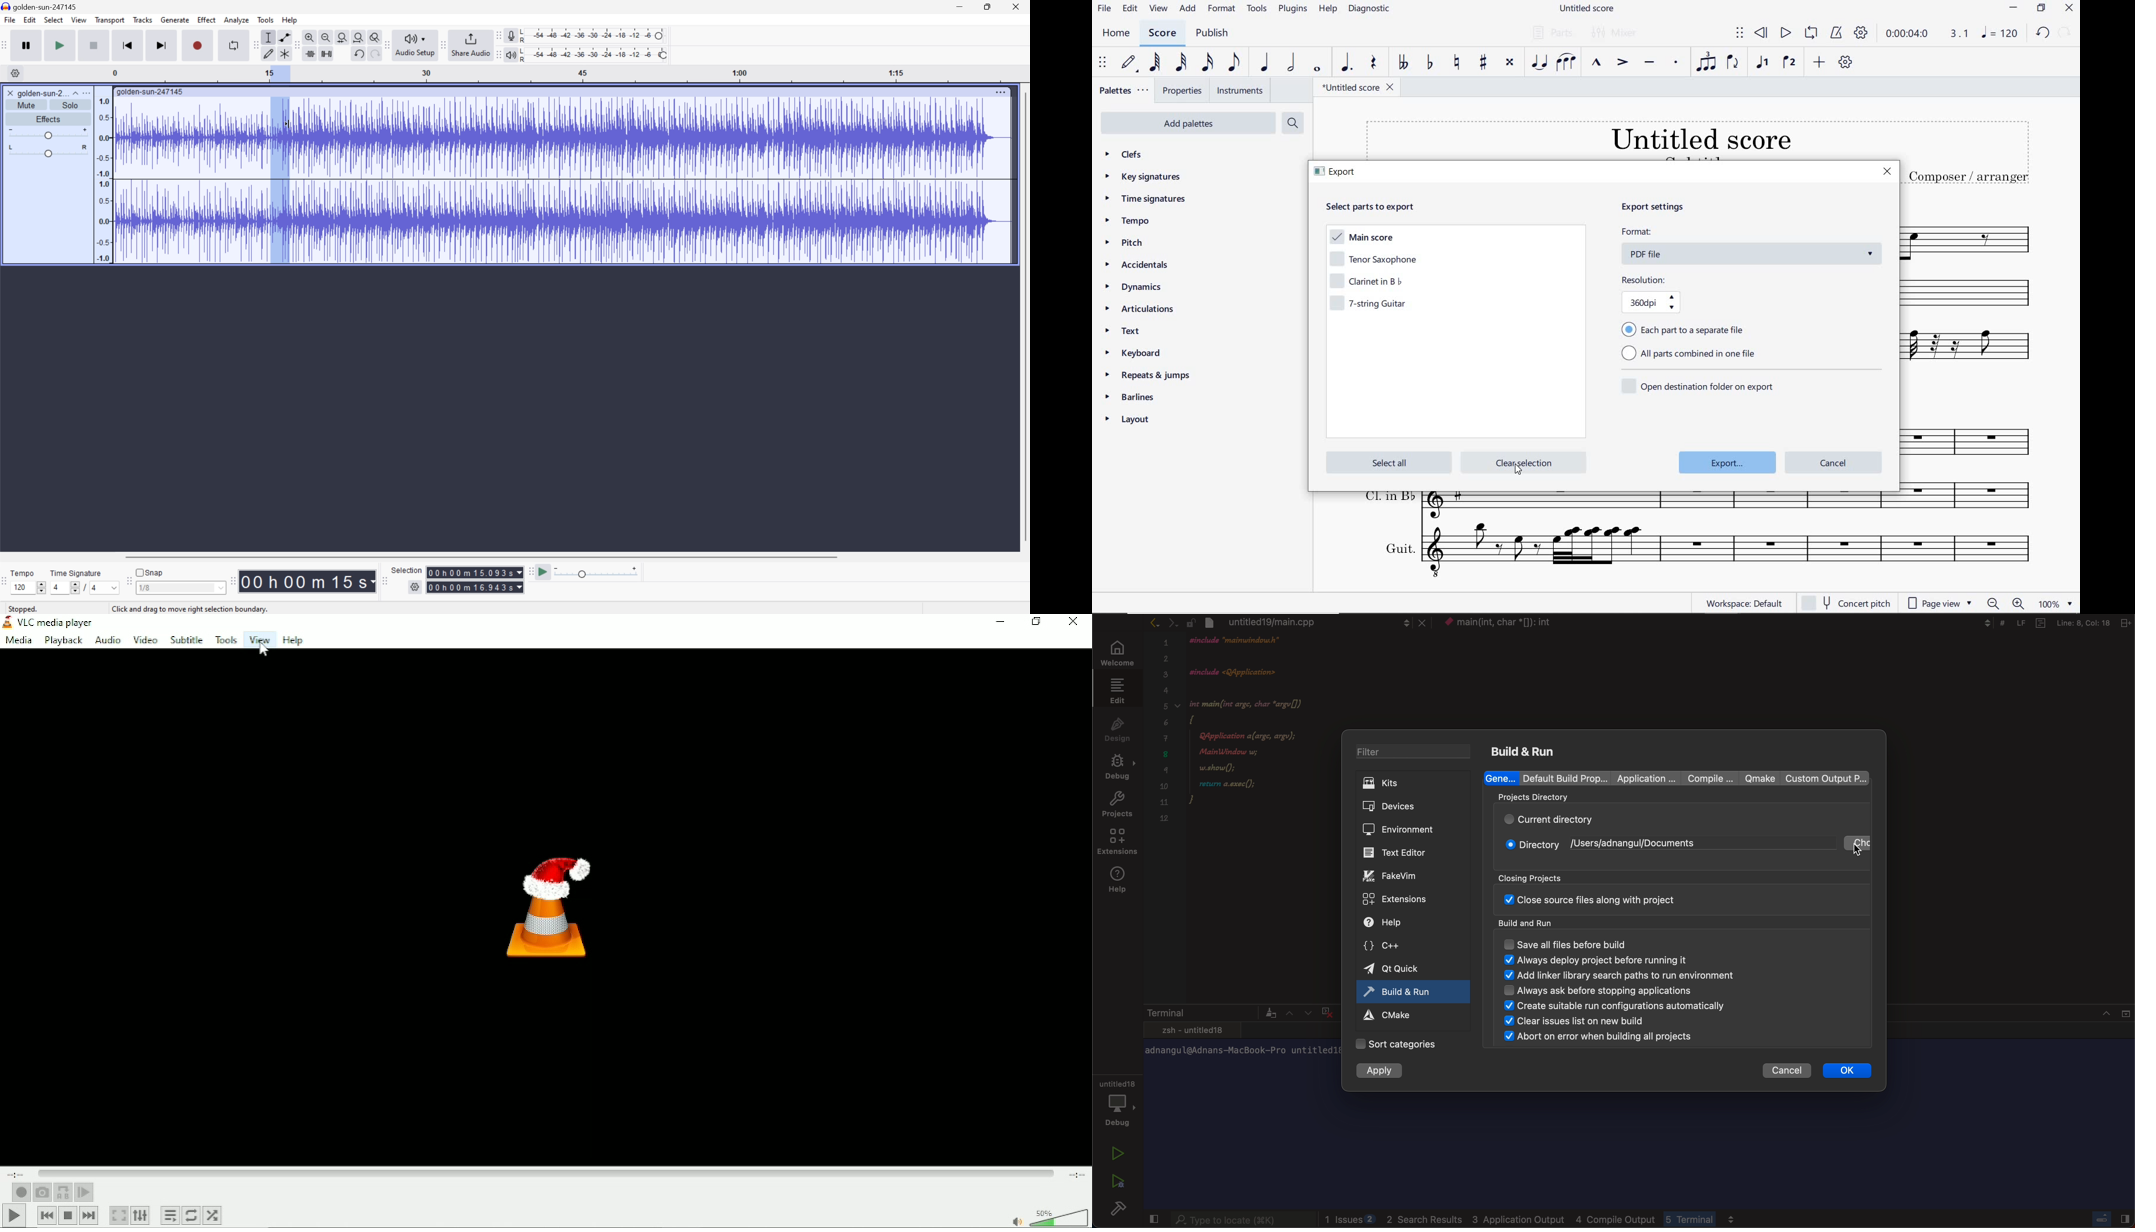 The image size is (2156, 1232). I want to click on fake vim, so click(1402, 876).